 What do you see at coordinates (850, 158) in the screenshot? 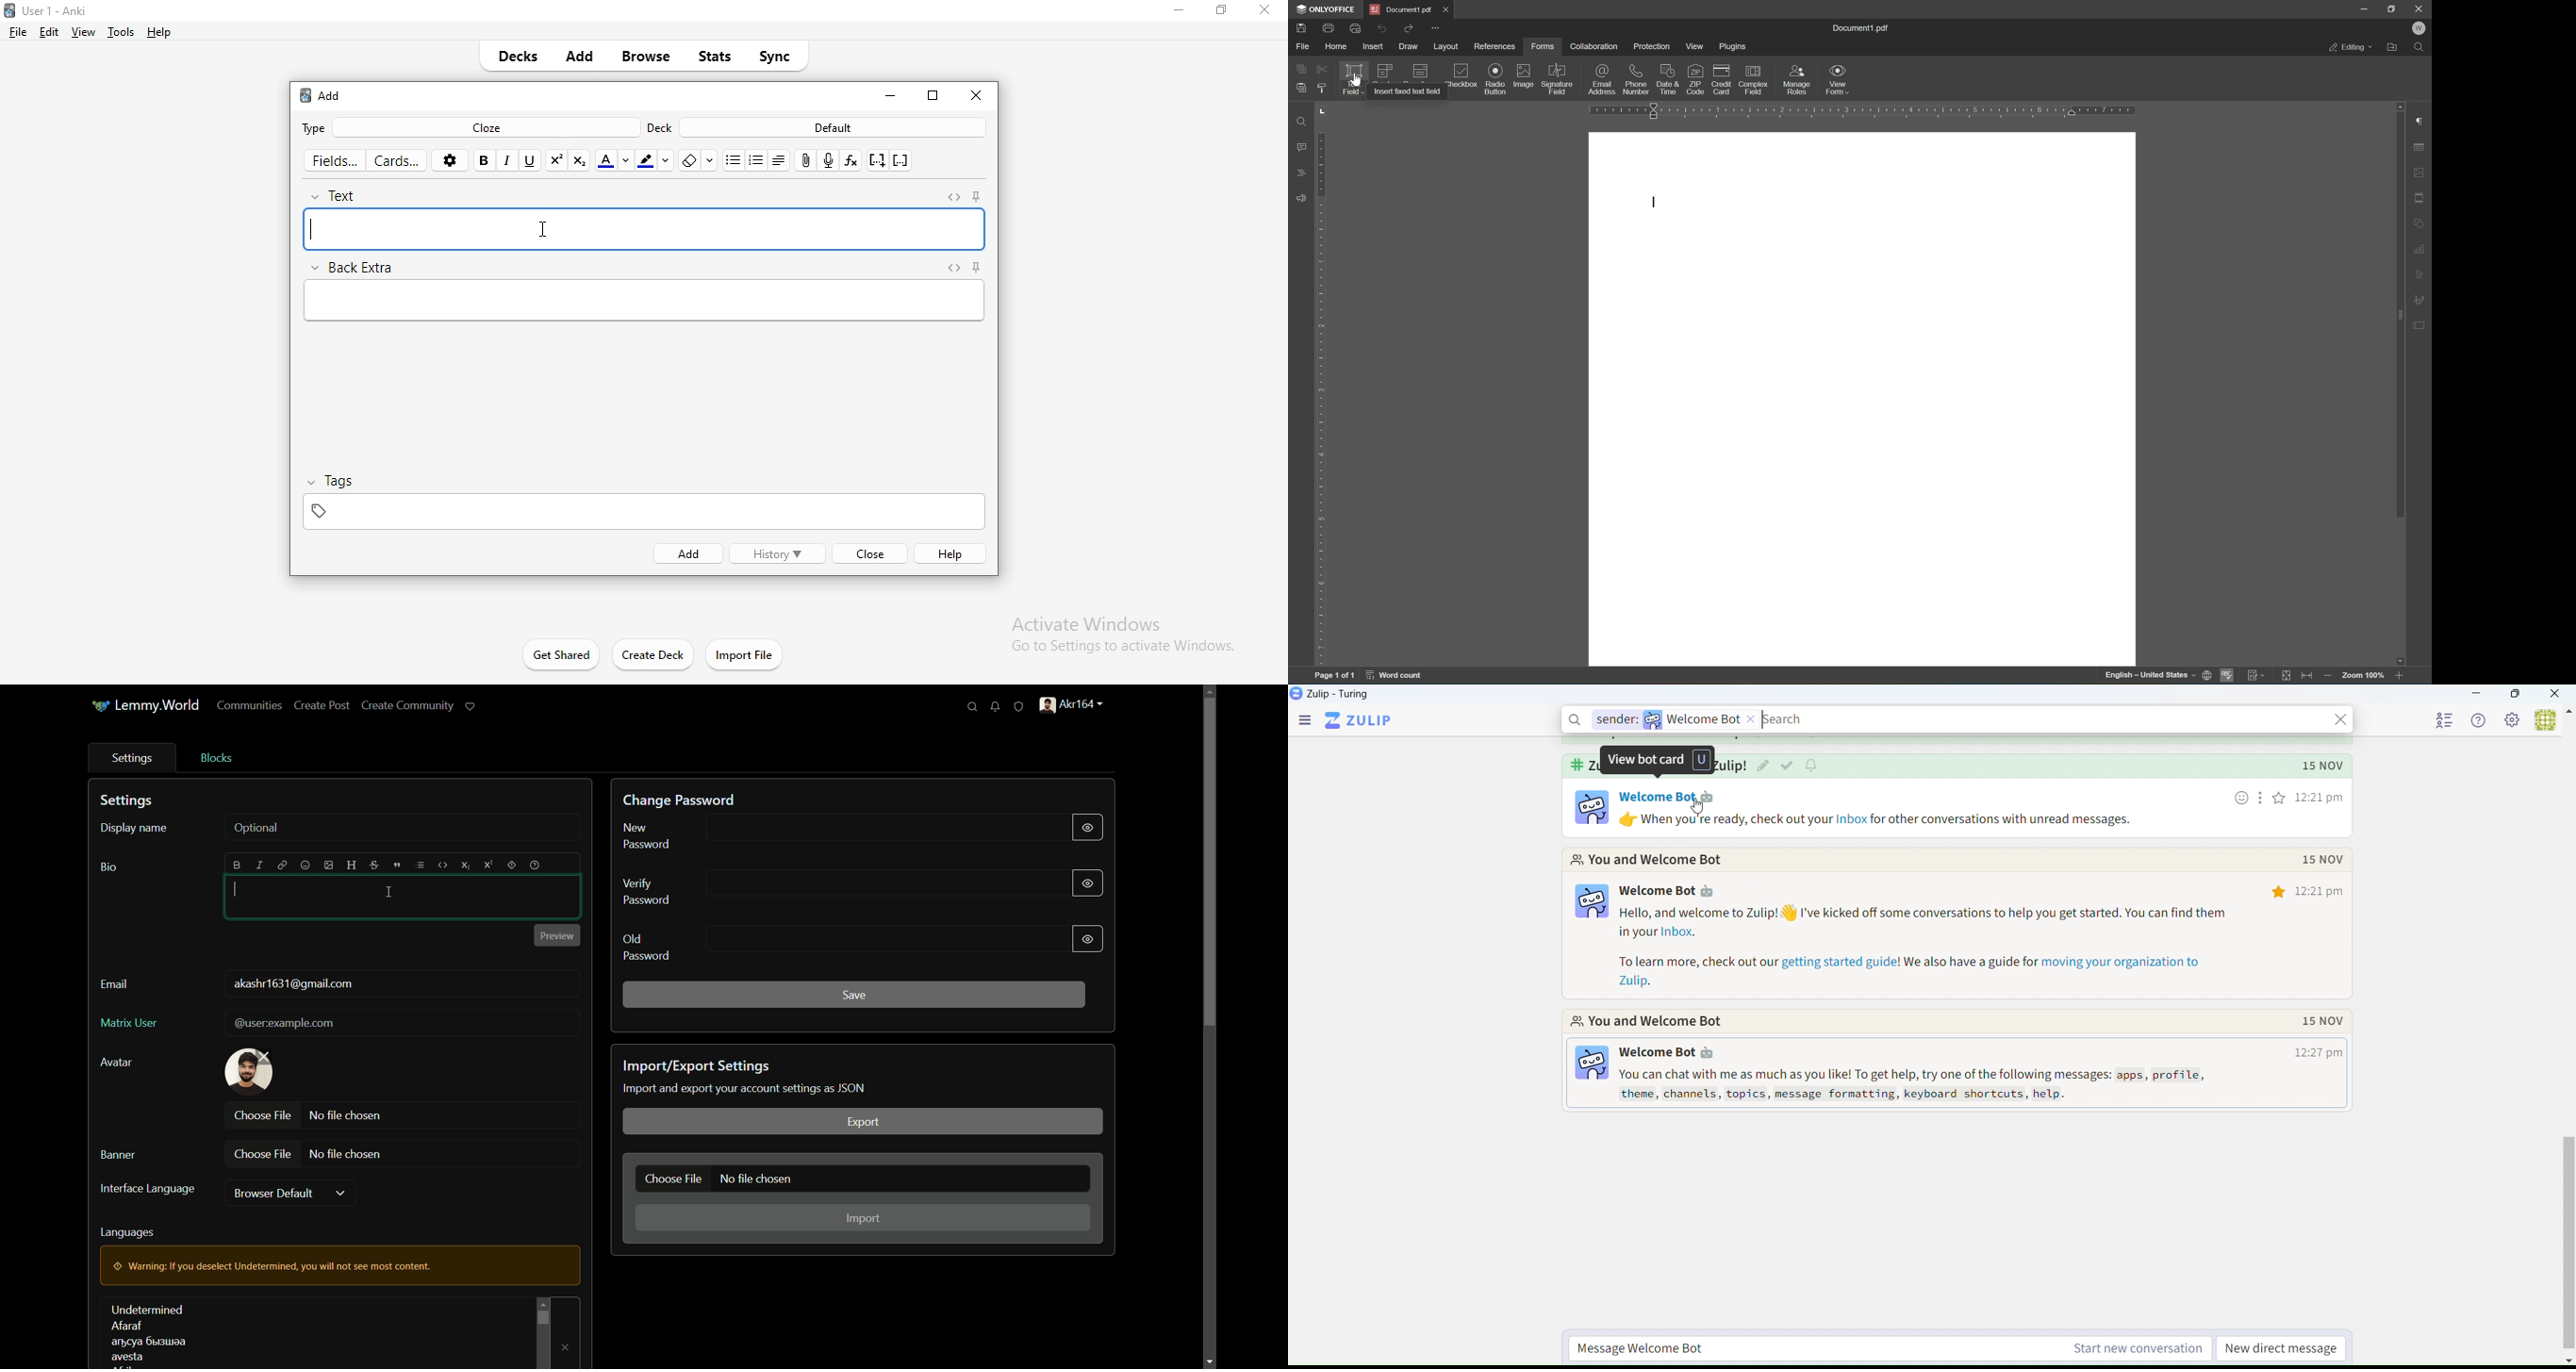
I see `formula` at bounding box center [850, 158].